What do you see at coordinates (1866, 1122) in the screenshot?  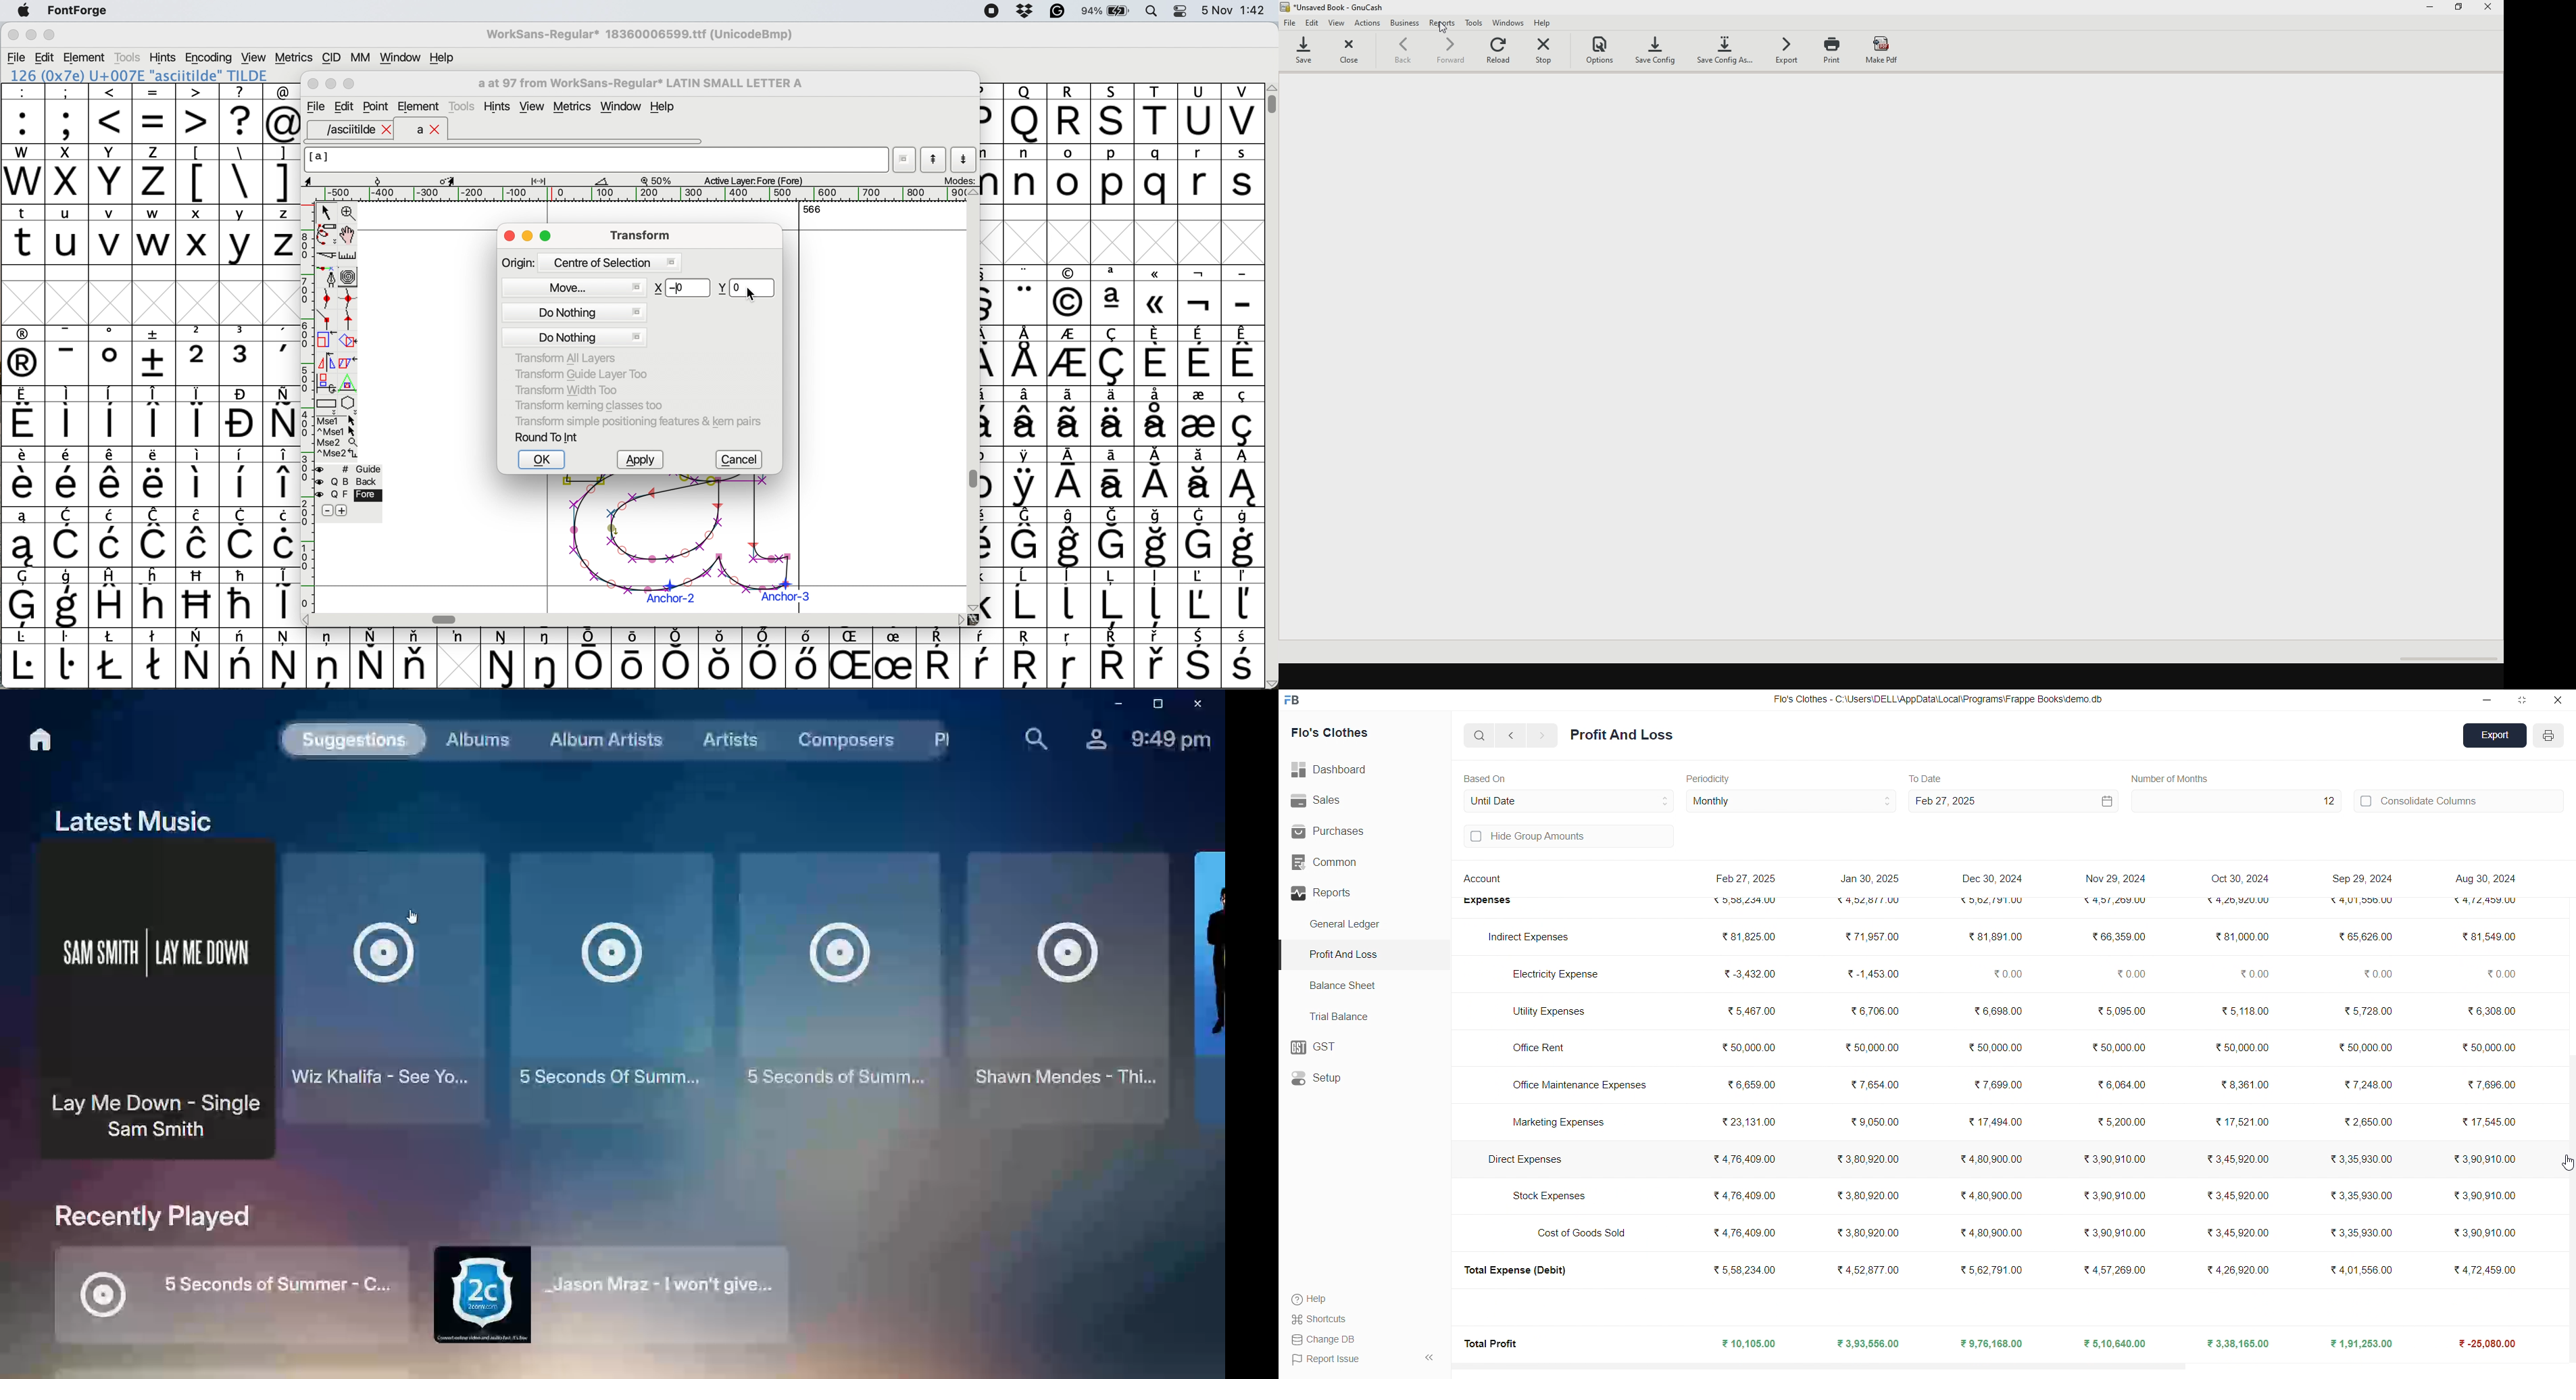 I see `₹ 9,050.00` at bounding box center [1866, 1122].